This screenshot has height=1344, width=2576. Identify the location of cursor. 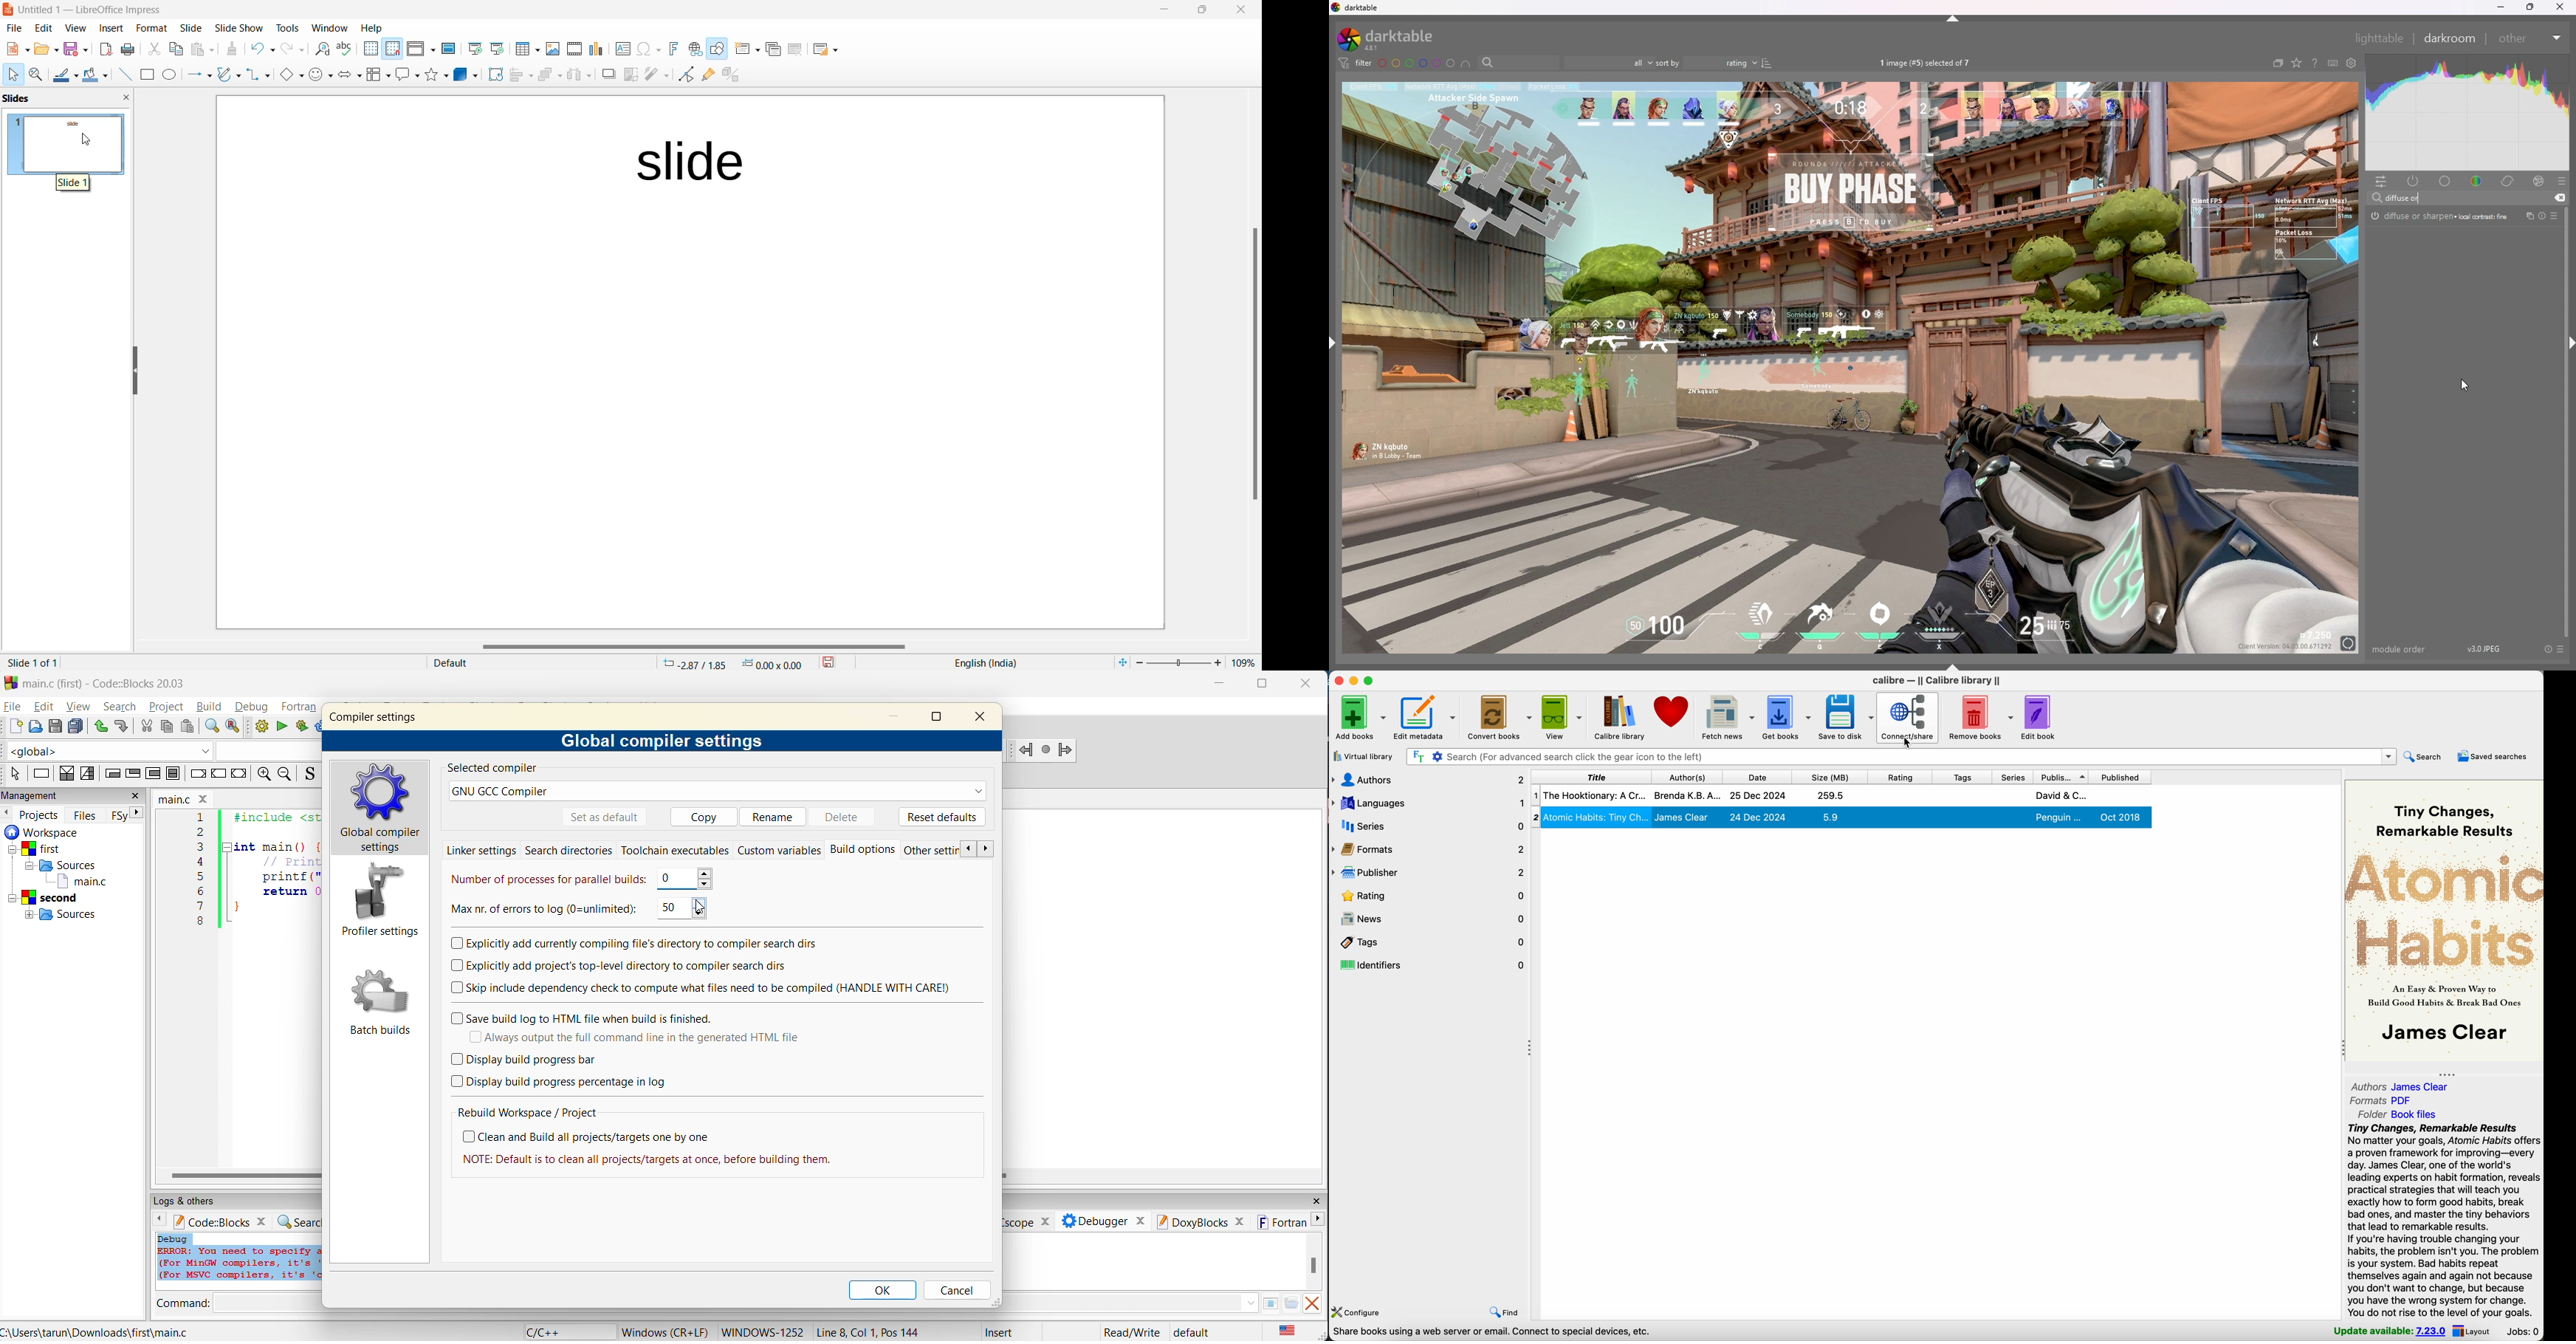
(87, 139).